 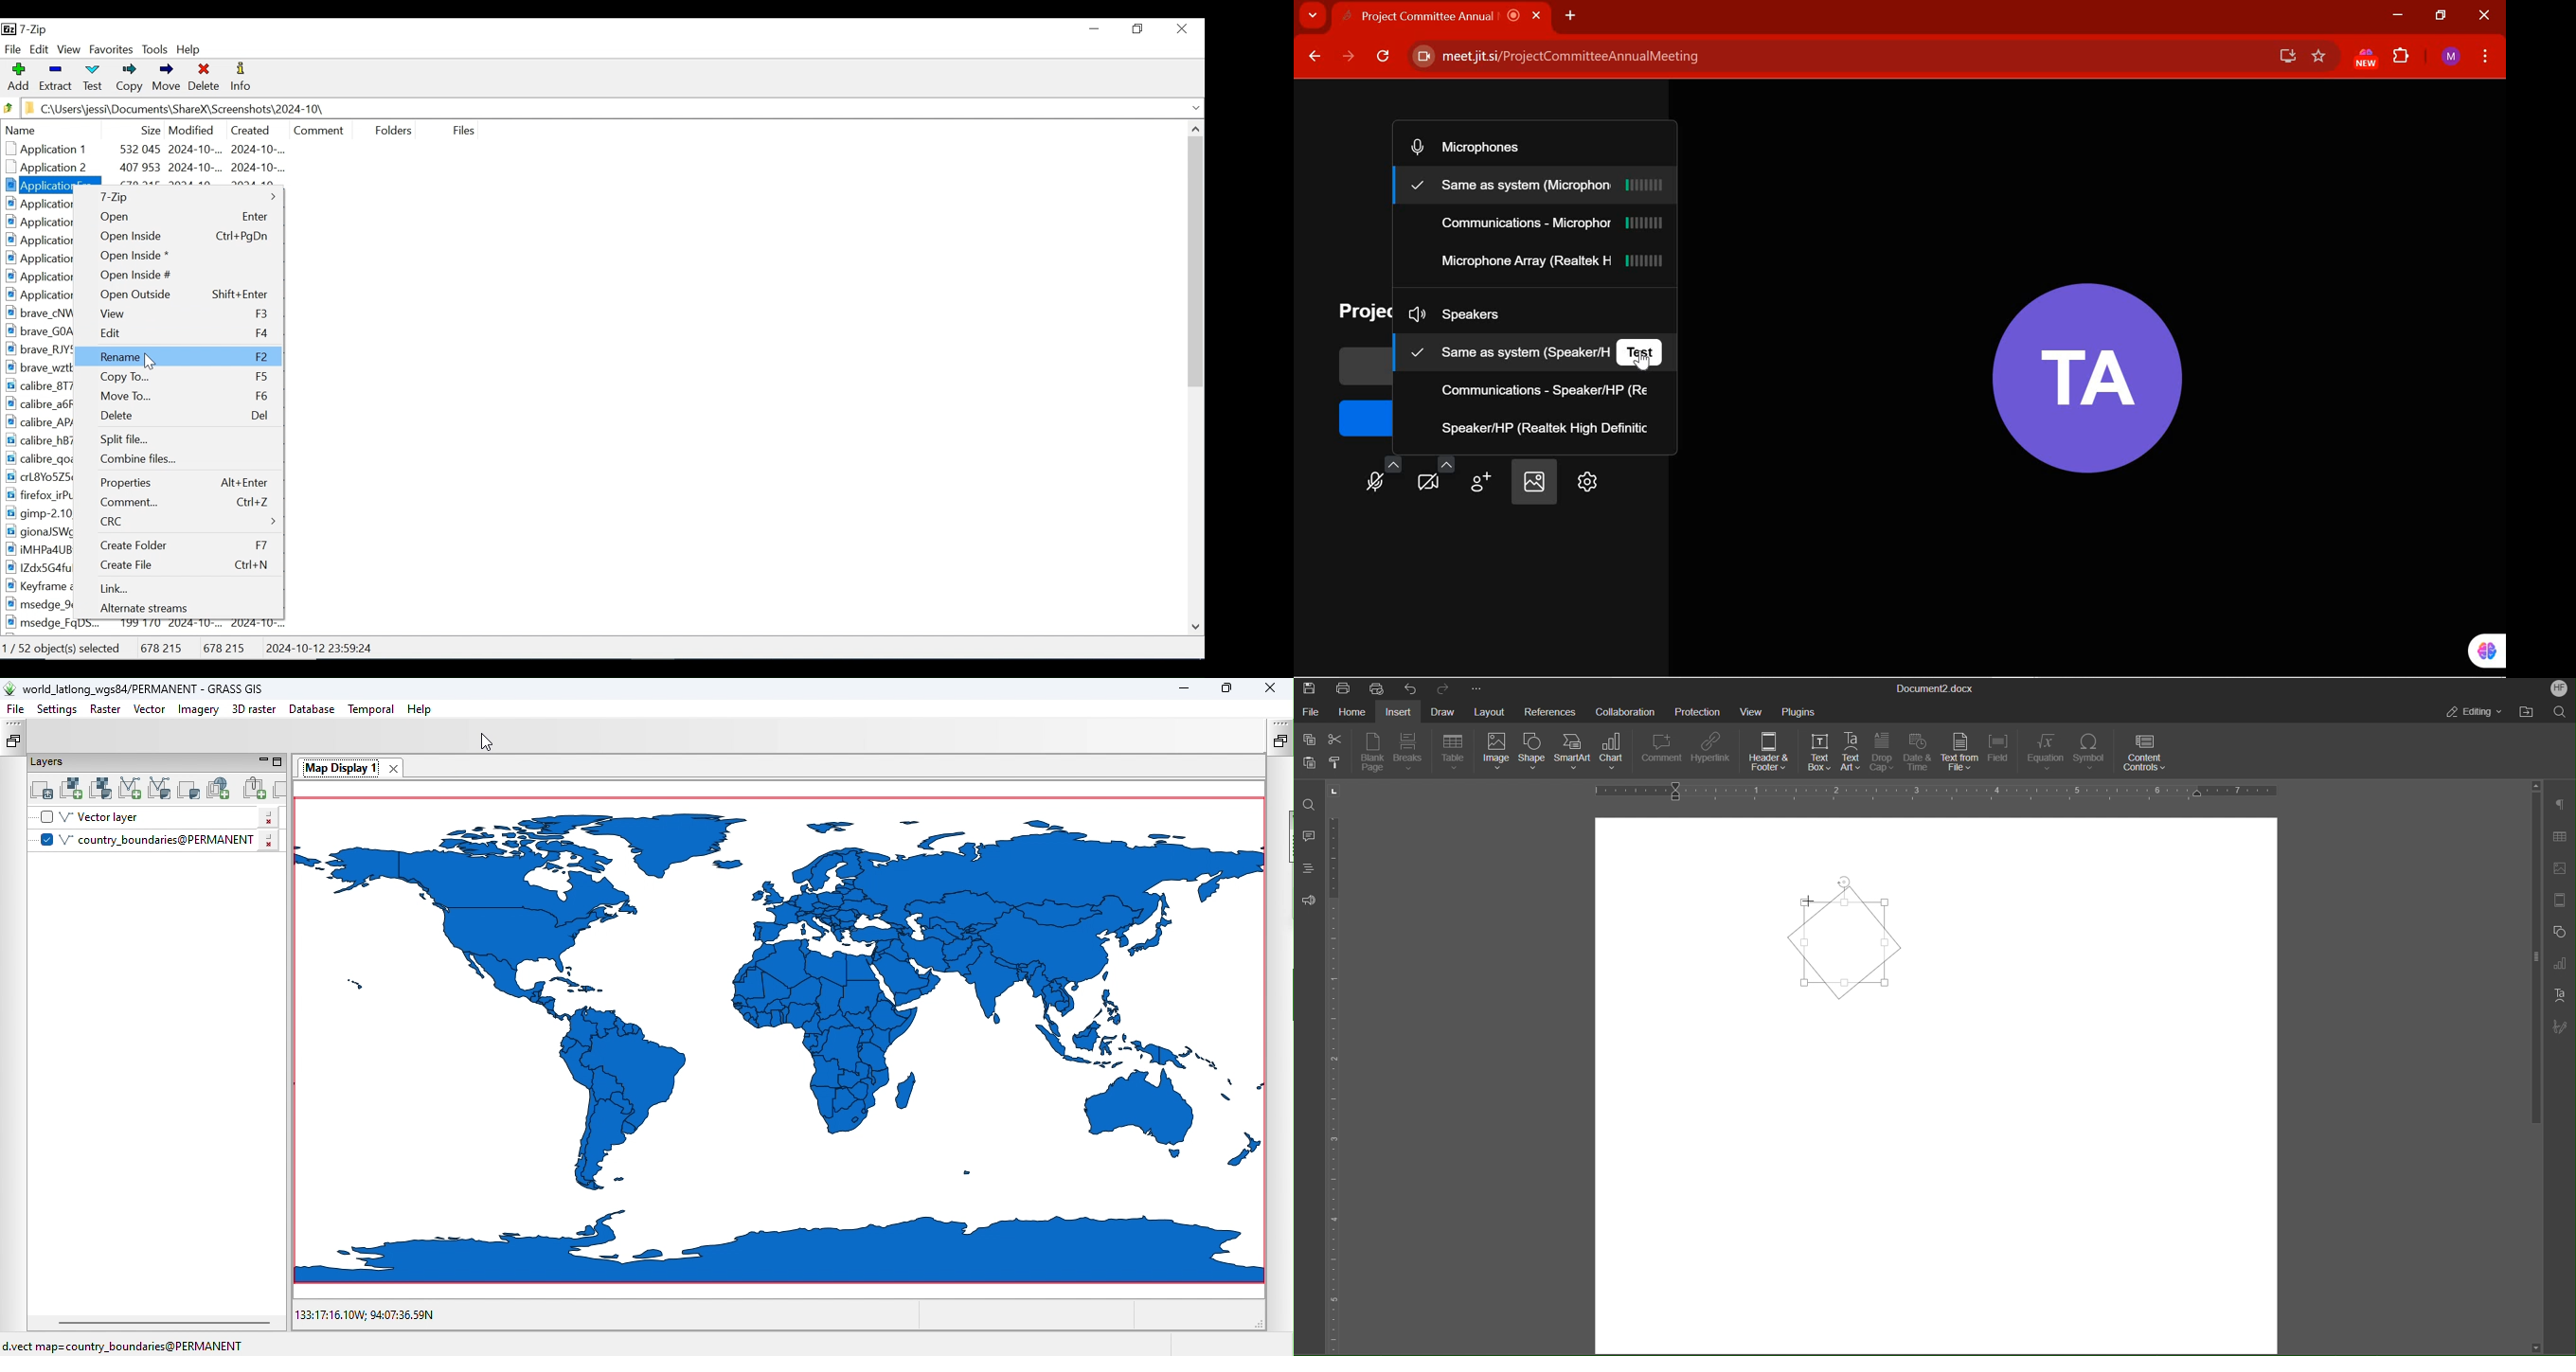 I want to click on Image, so click(x=1496, y=754).